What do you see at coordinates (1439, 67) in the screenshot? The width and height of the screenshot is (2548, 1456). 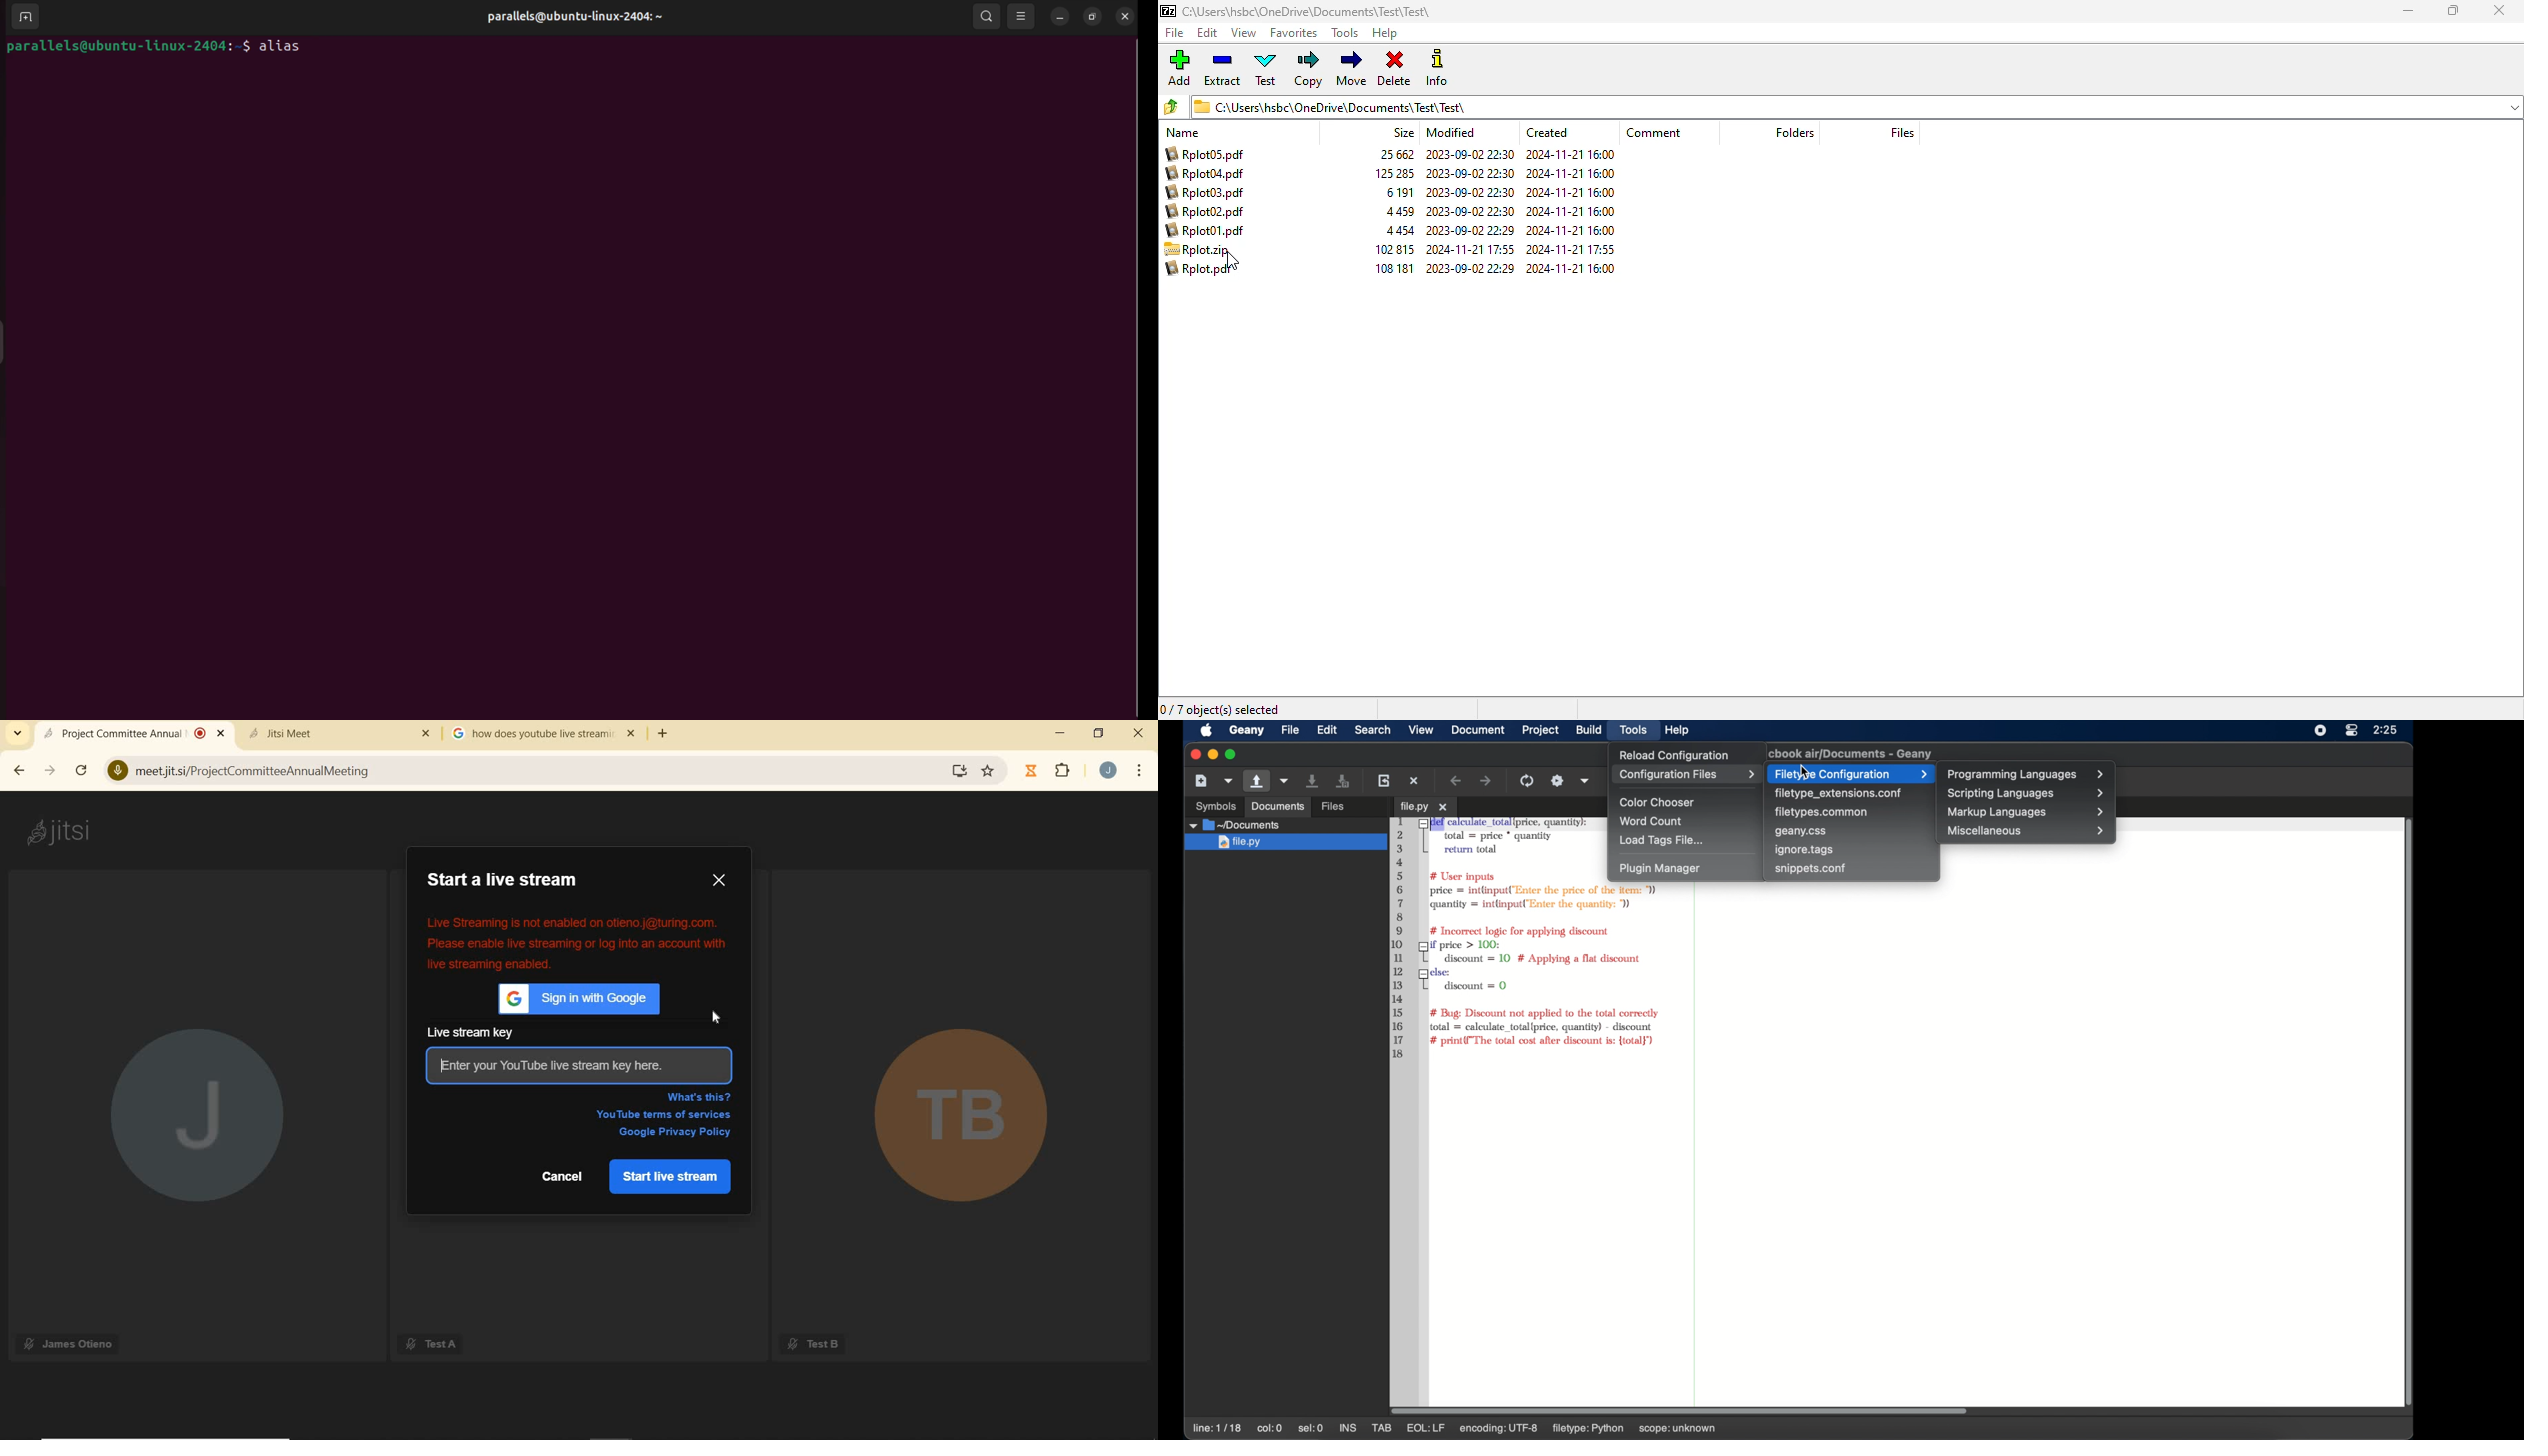 I see `info` at bounding box center [1439, 67].